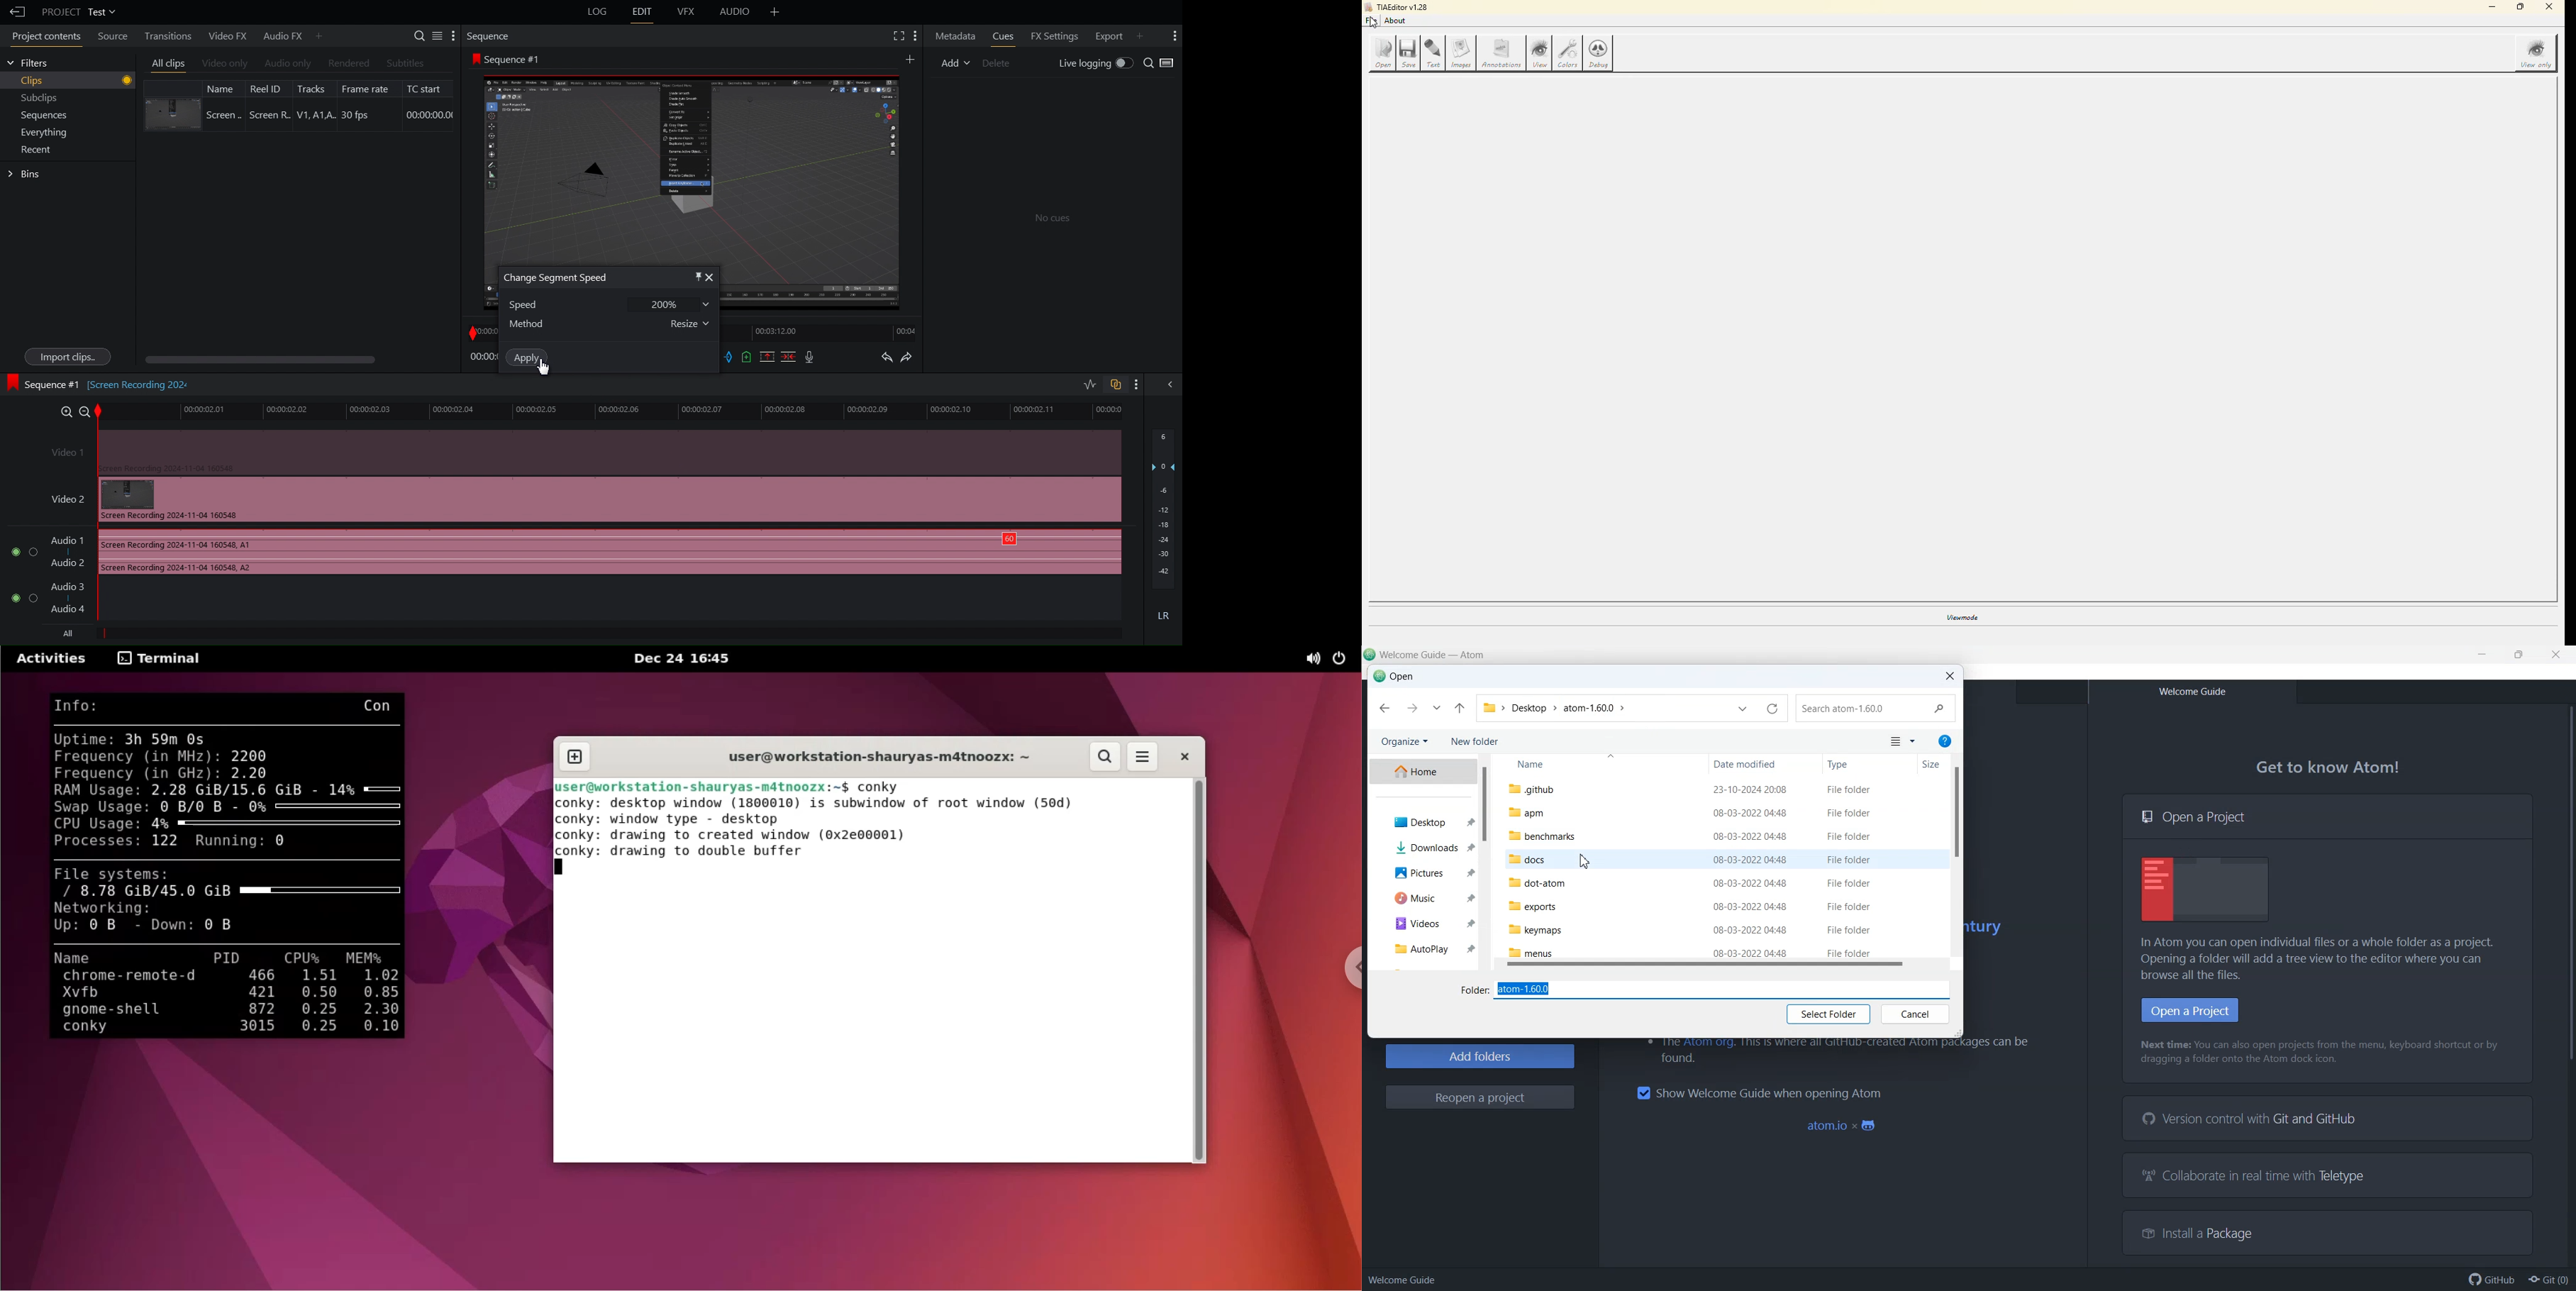  What do you see at coordinates (110, 38) in the screenshot?
I see `Source` at bounding box center [110, 38].